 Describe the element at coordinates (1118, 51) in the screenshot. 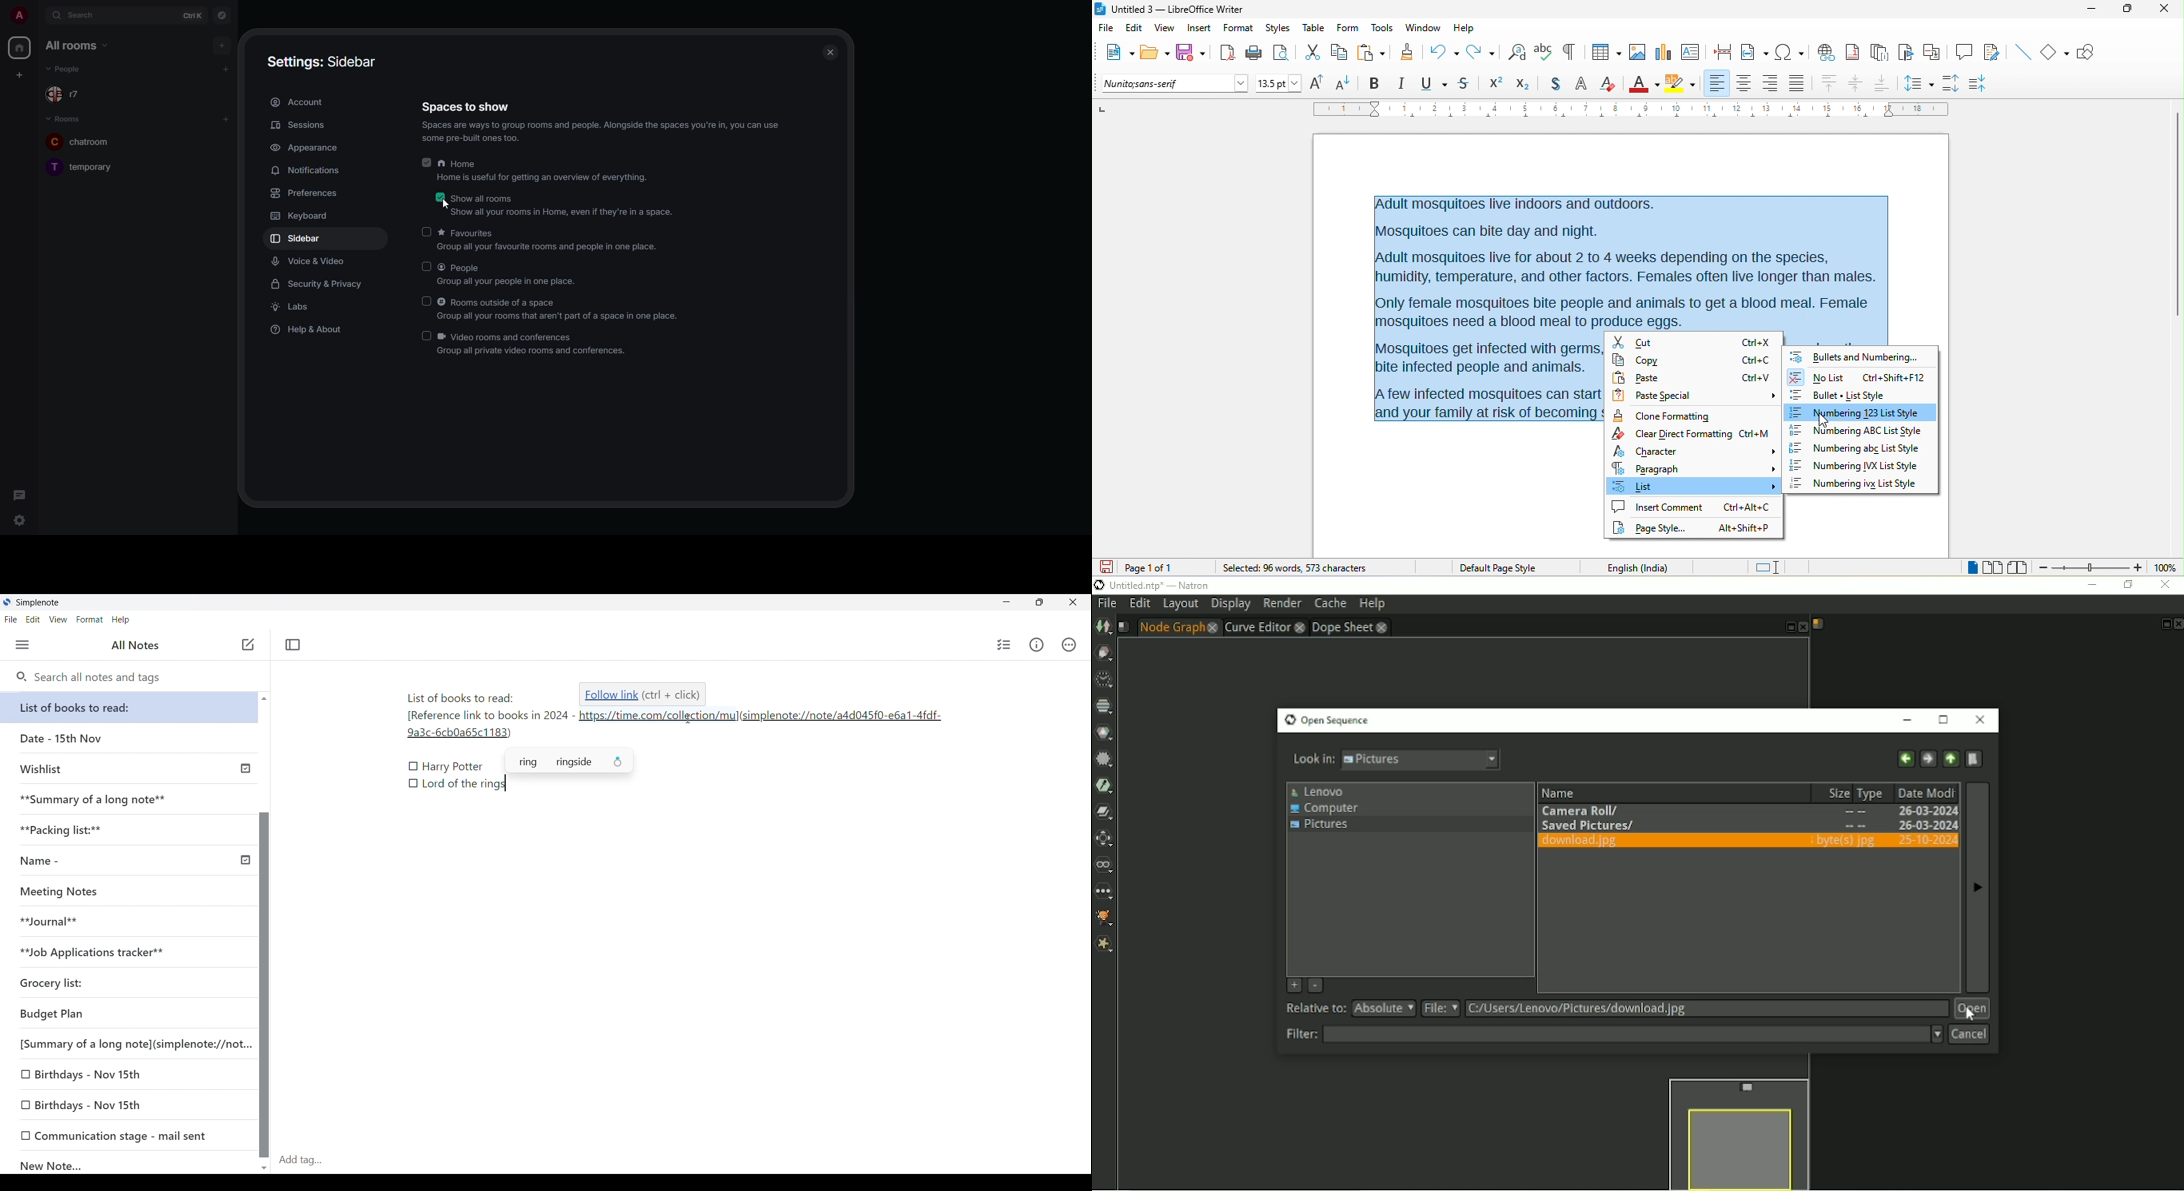

I see `new` at that location.